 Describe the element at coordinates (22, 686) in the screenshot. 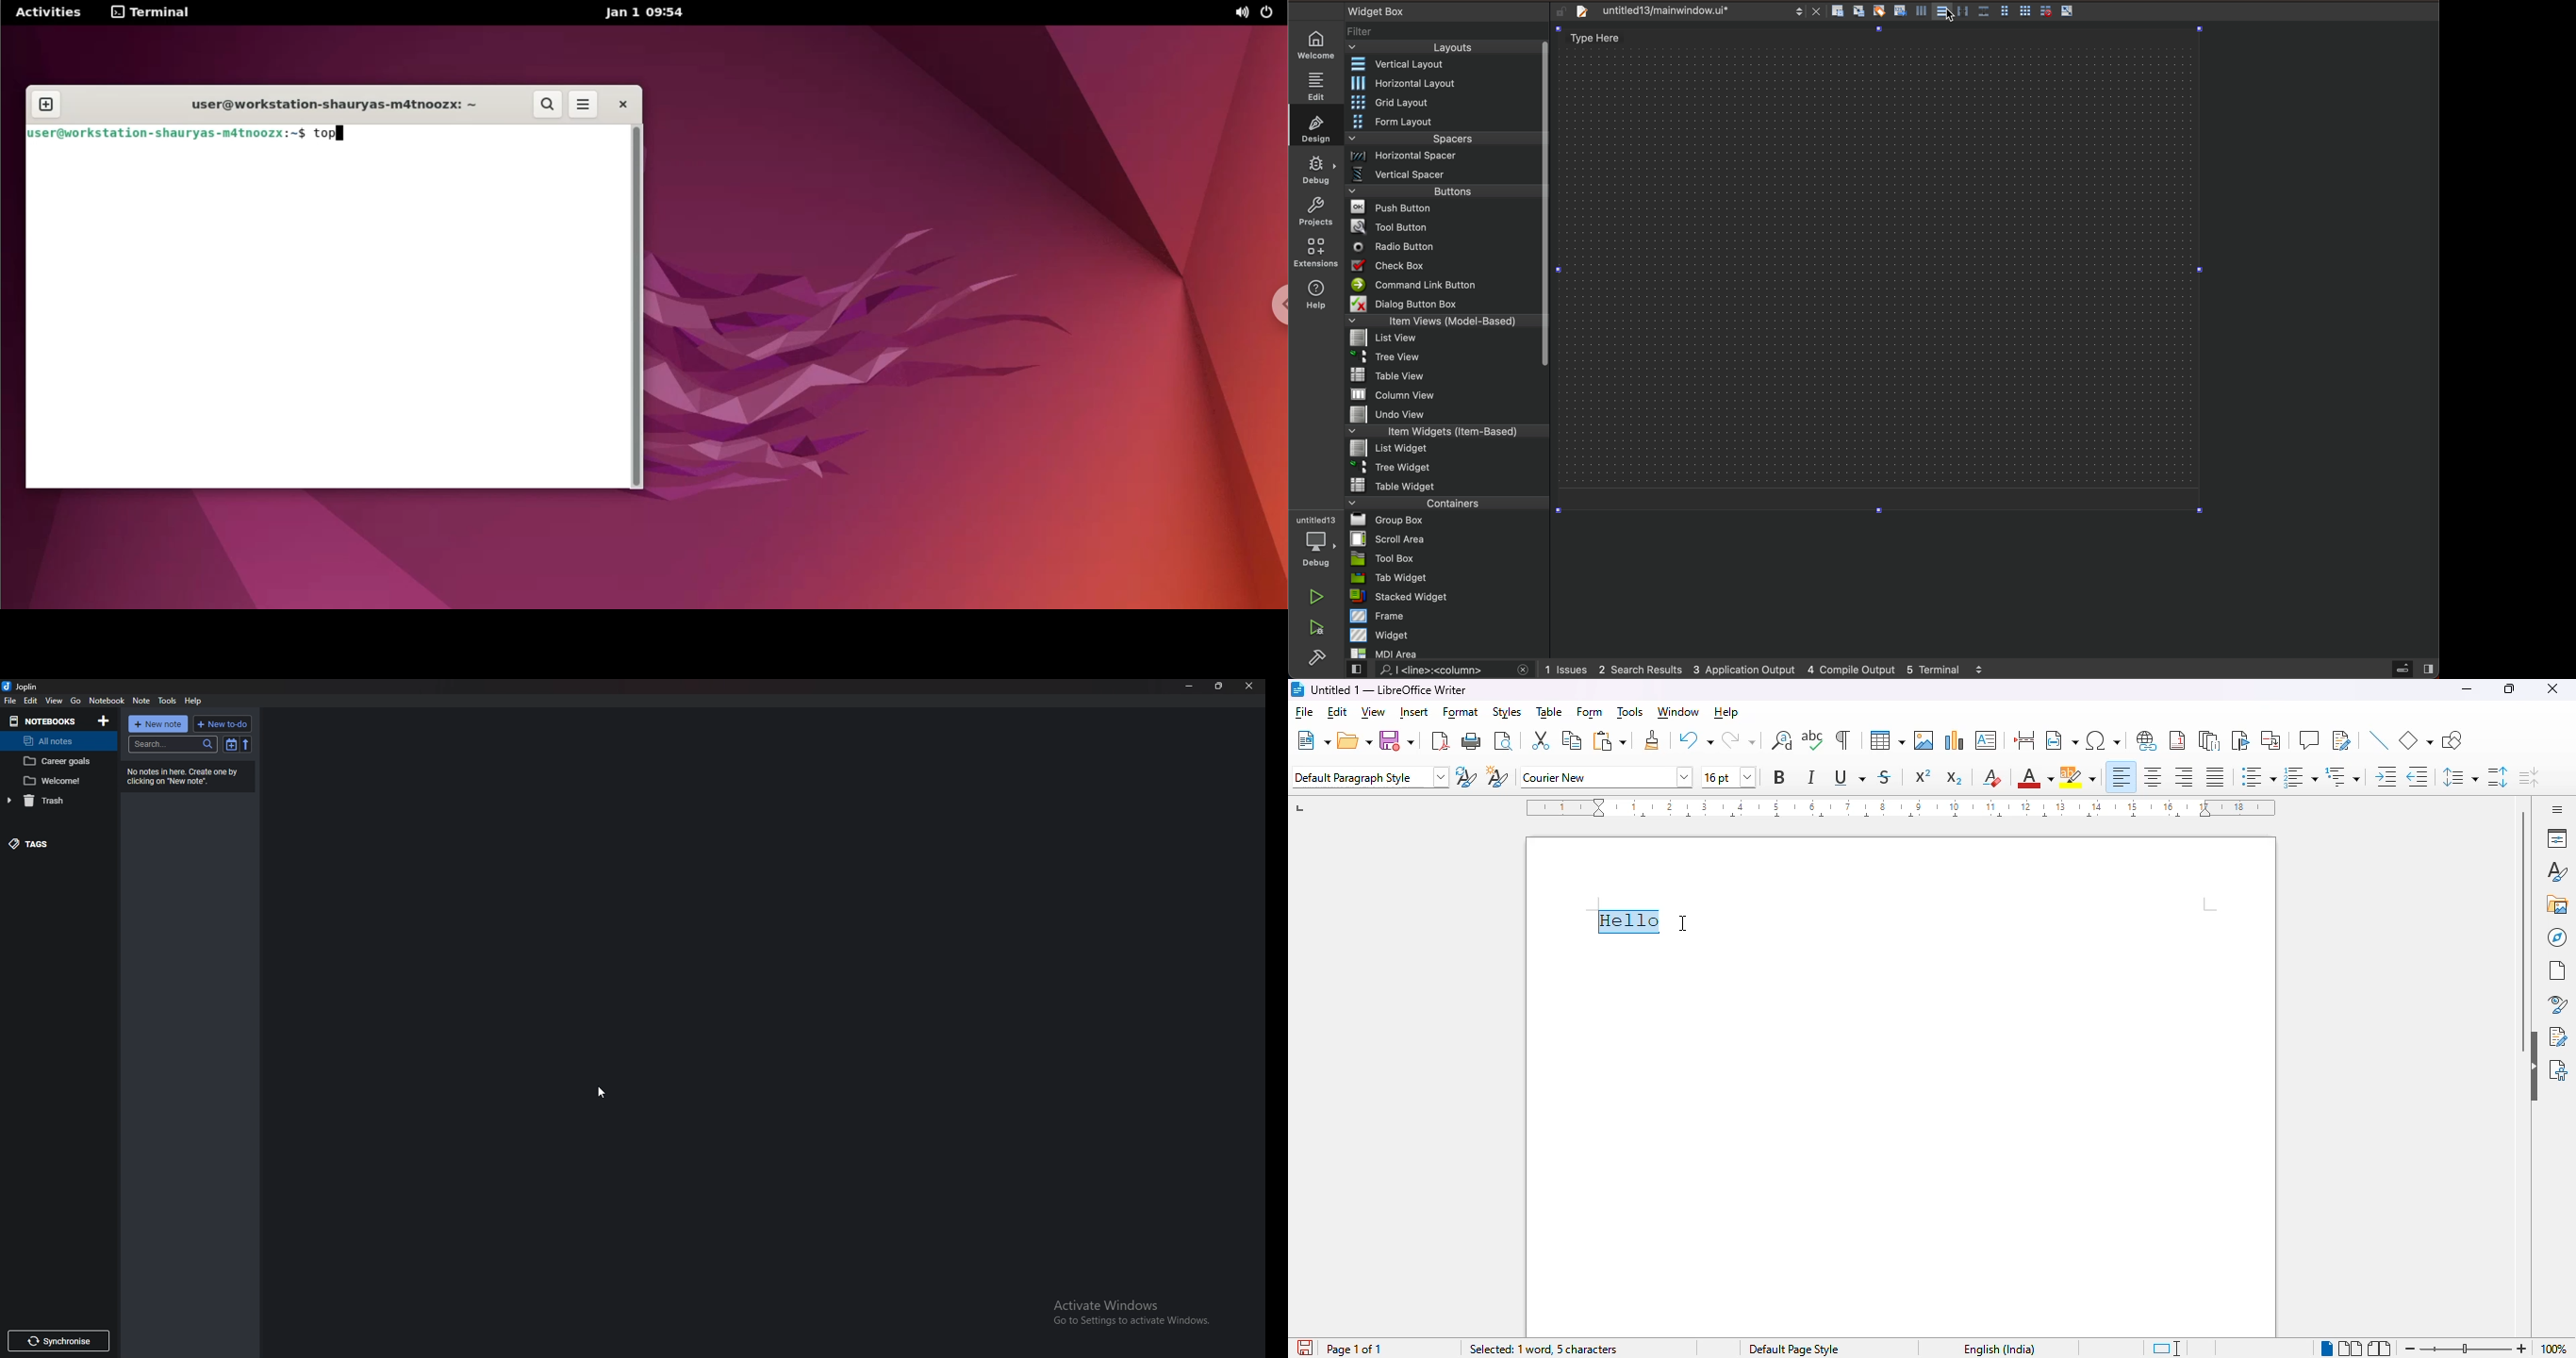

I see `joplin` at that location.